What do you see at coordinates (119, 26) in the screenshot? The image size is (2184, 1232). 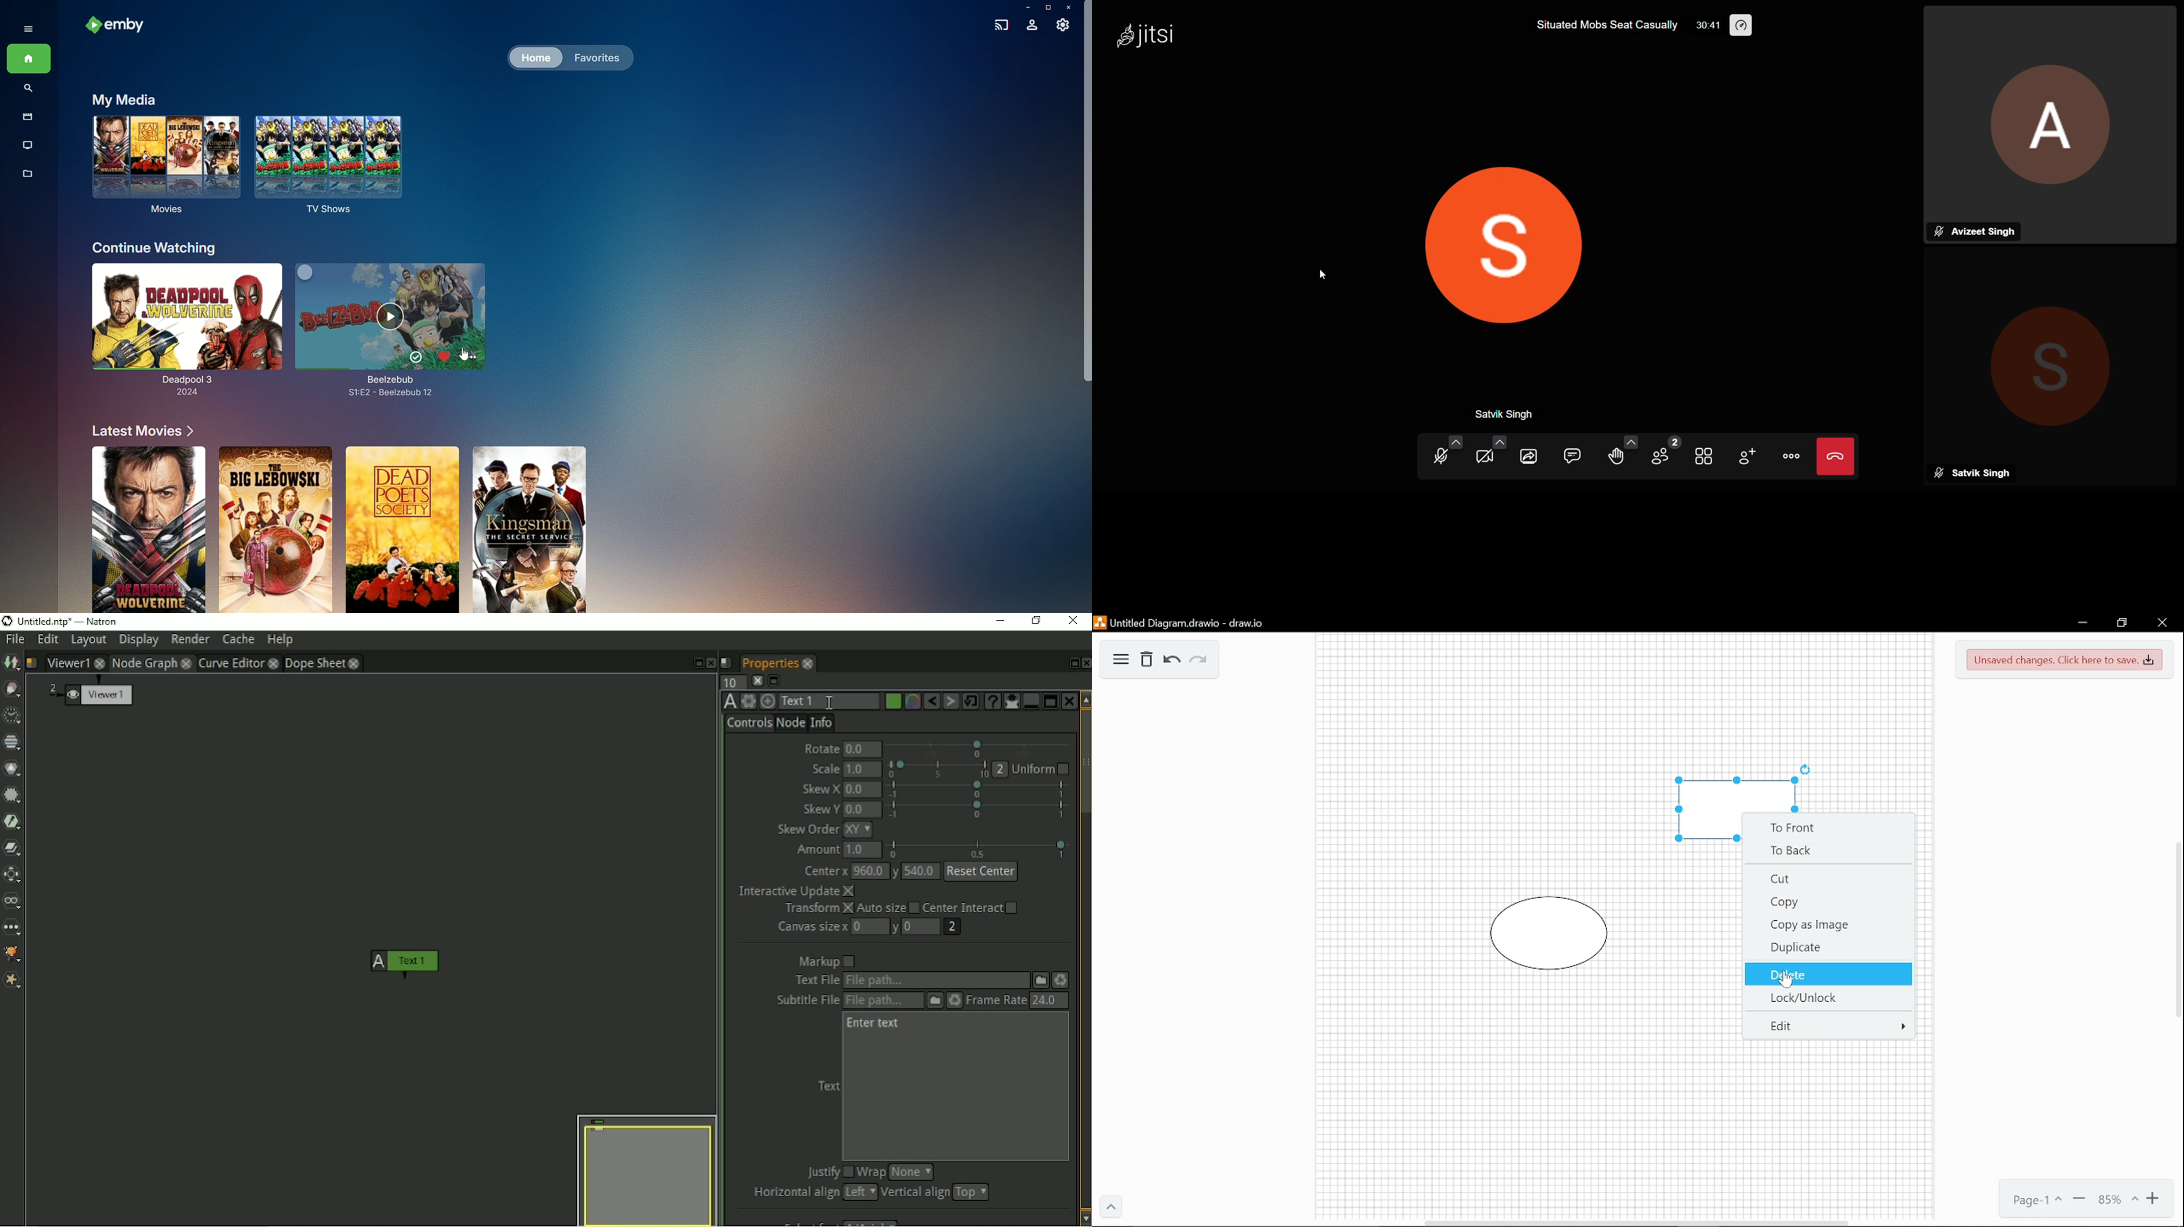 I see `emby` at bounding box center [119, 26].